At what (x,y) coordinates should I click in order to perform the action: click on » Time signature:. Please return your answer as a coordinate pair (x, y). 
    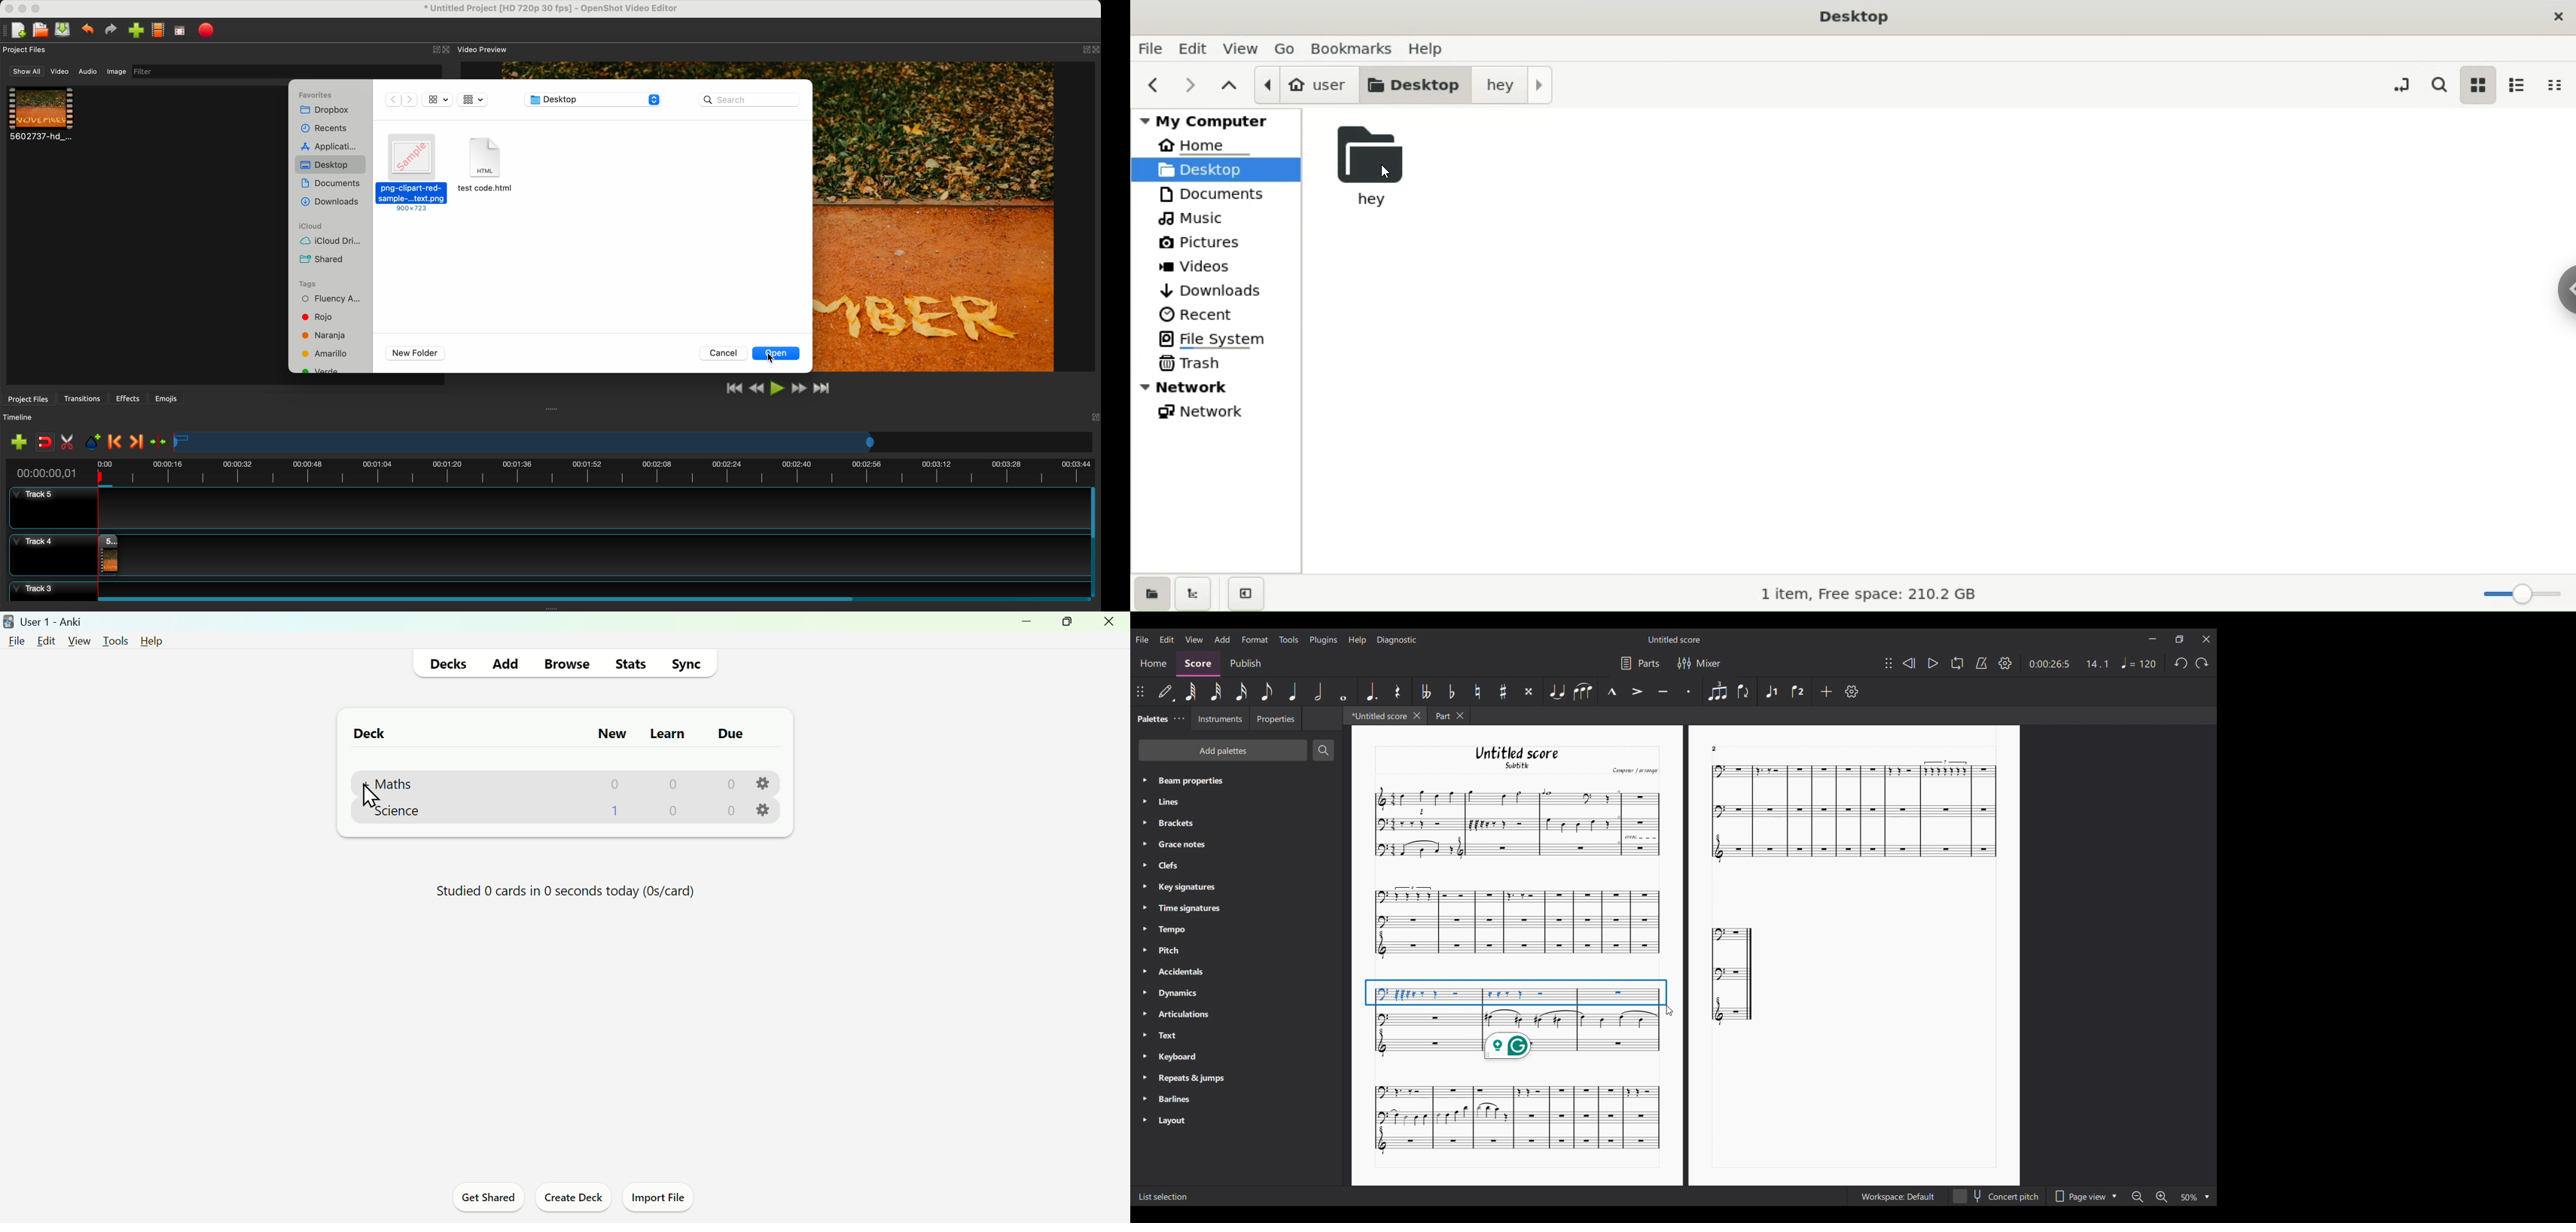
    Looking at the image, I should click on (1181, 908).